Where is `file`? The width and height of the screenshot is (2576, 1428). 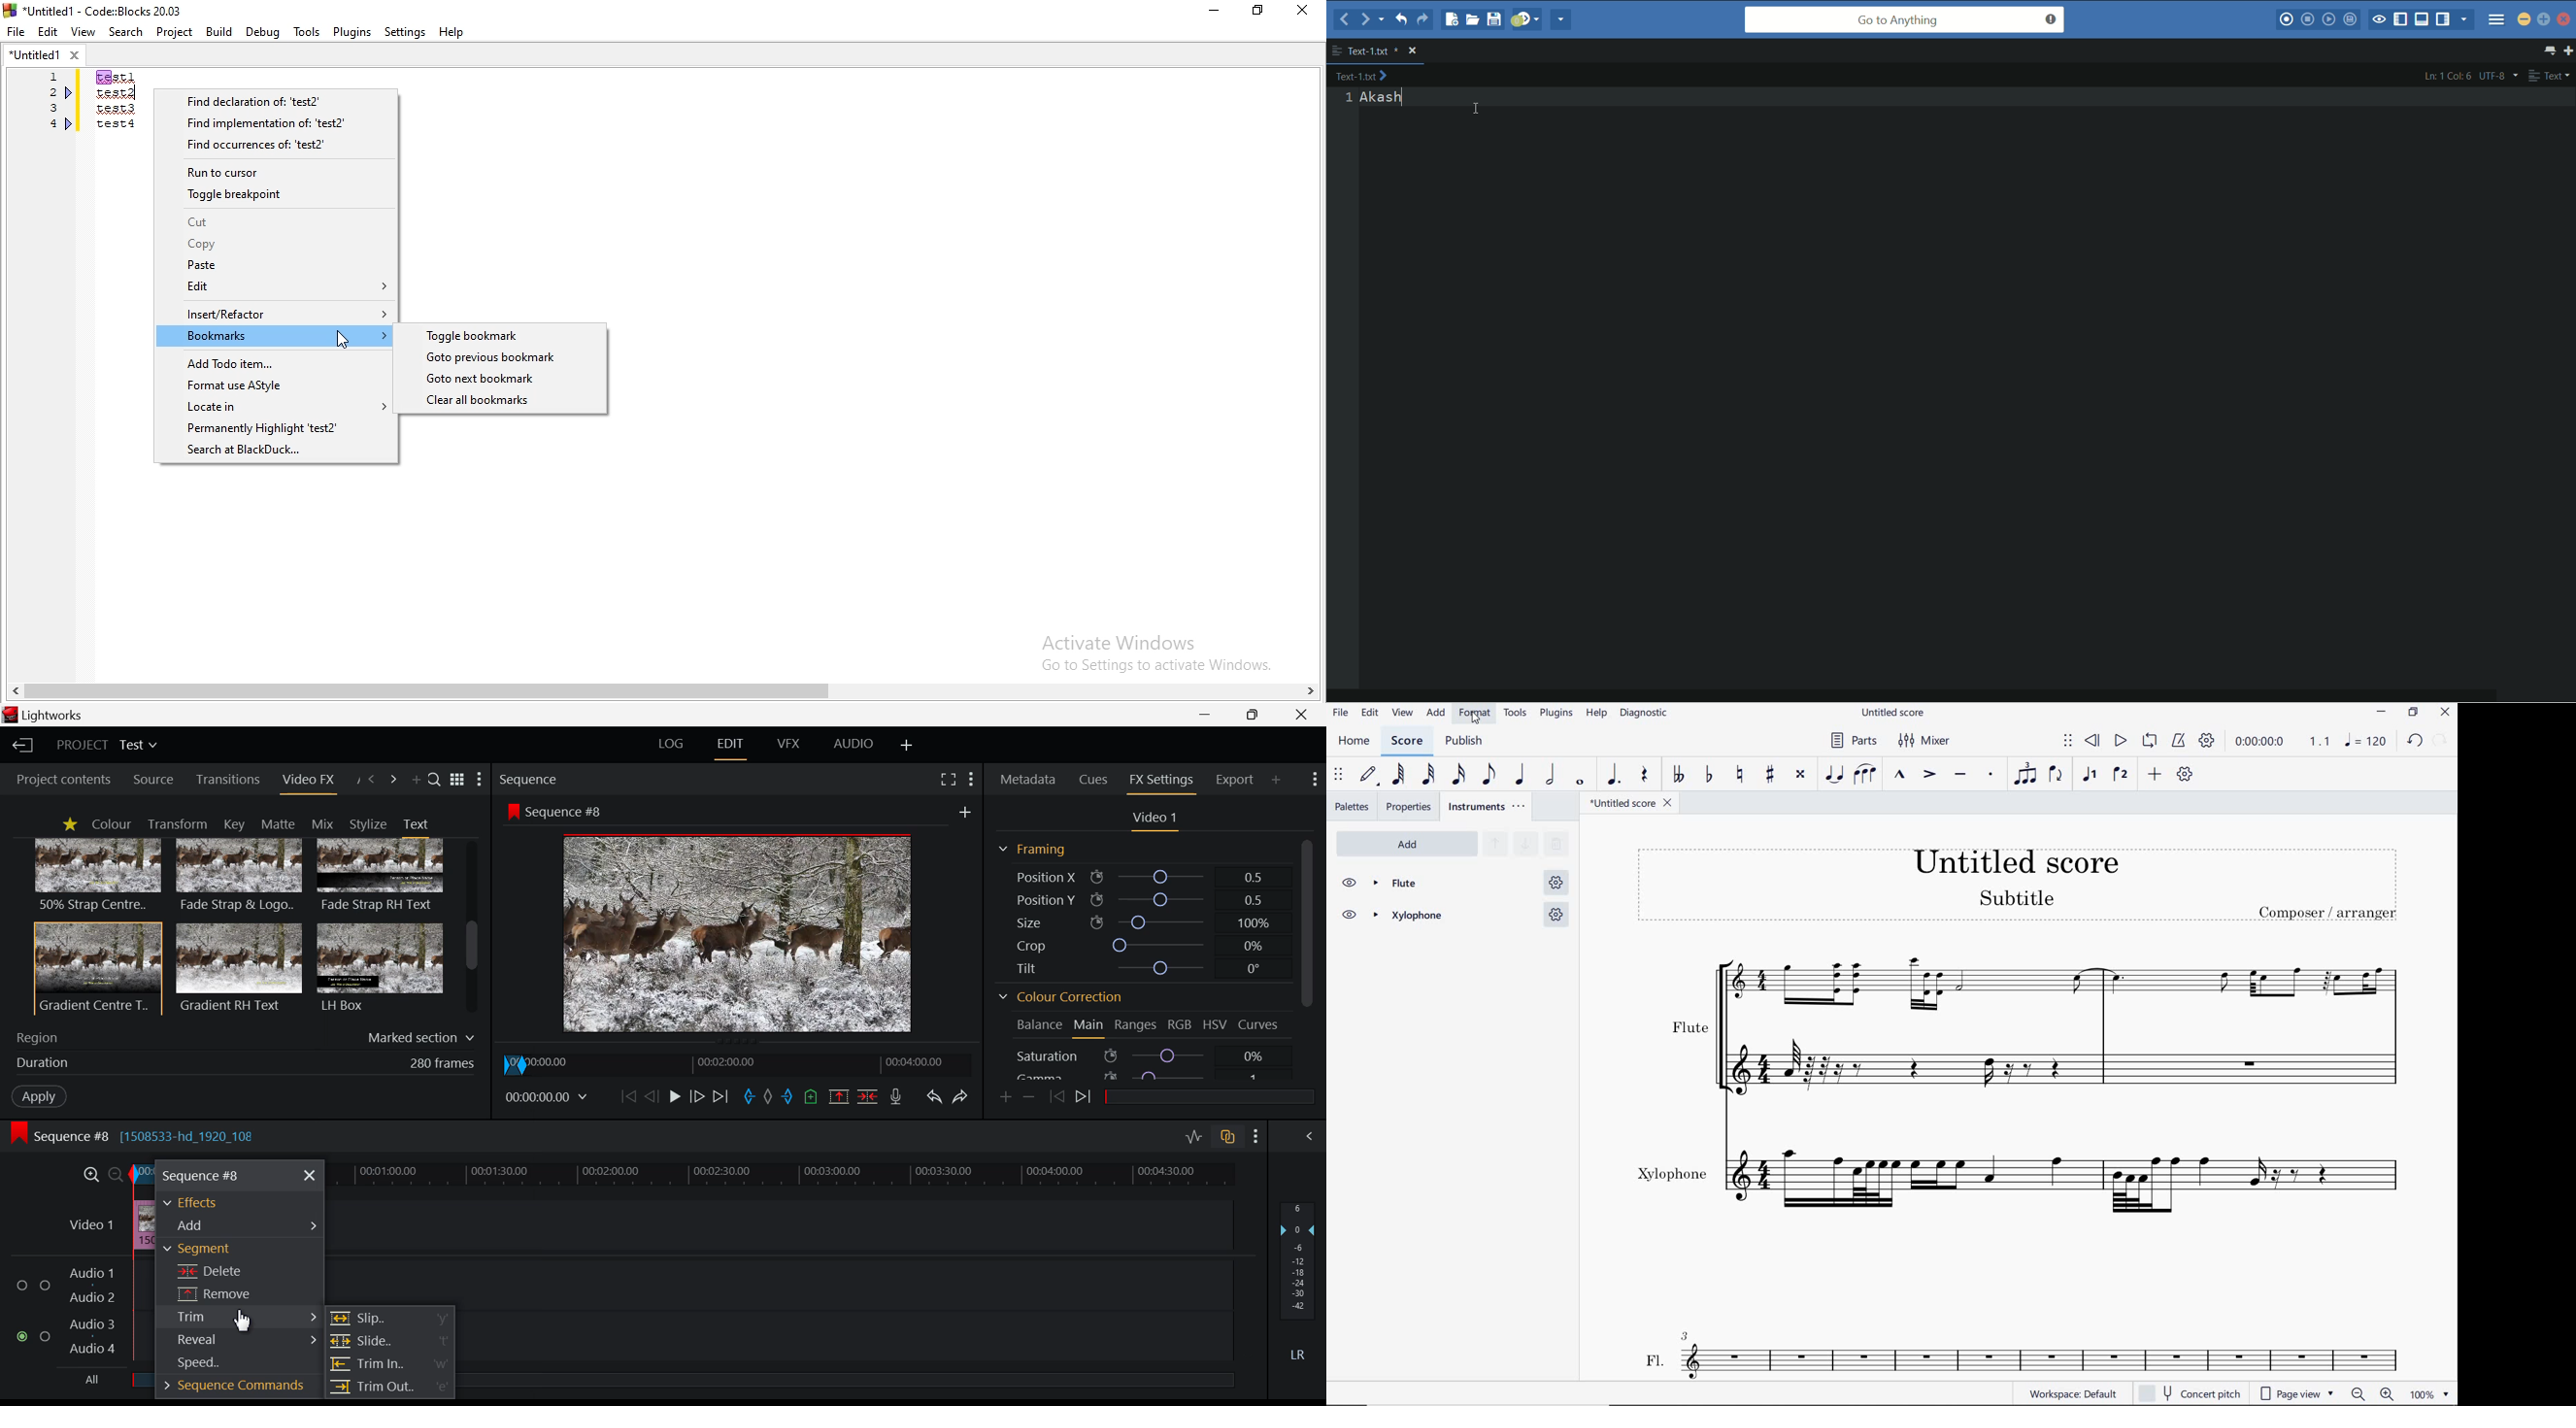
file is located at coordinates (16, 30).